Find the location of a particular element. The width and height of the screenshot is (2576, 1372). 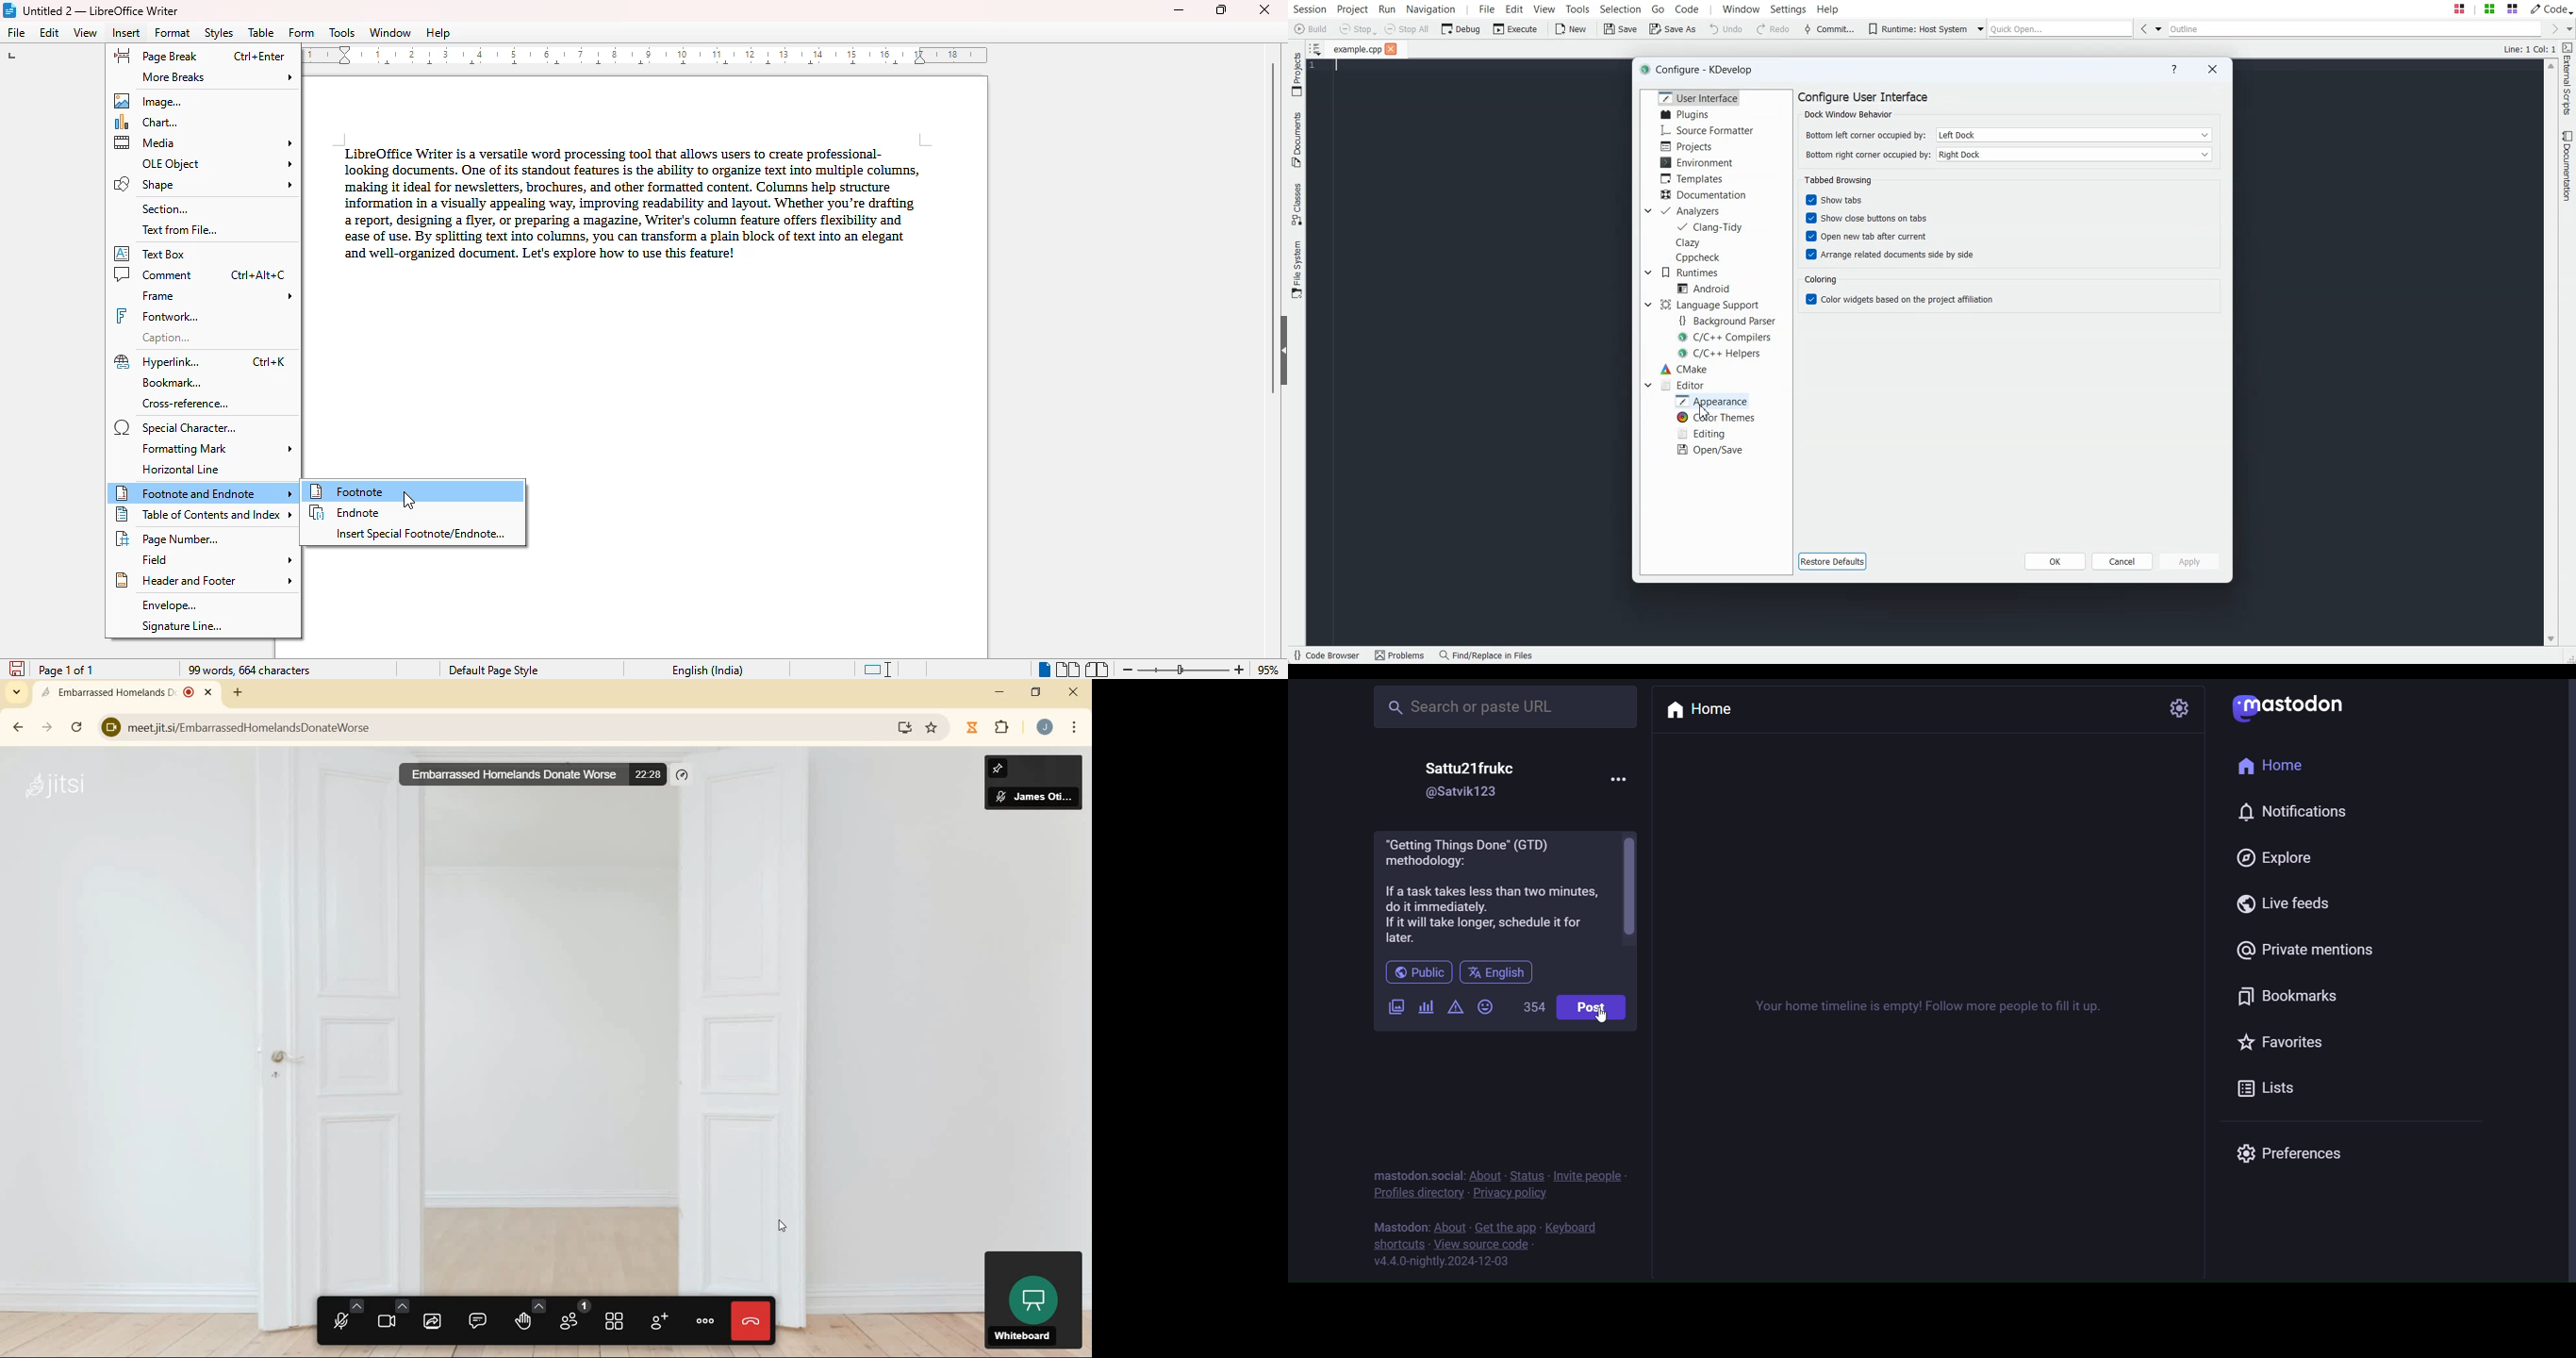

Cursor is located at coordinates (1703, 413).